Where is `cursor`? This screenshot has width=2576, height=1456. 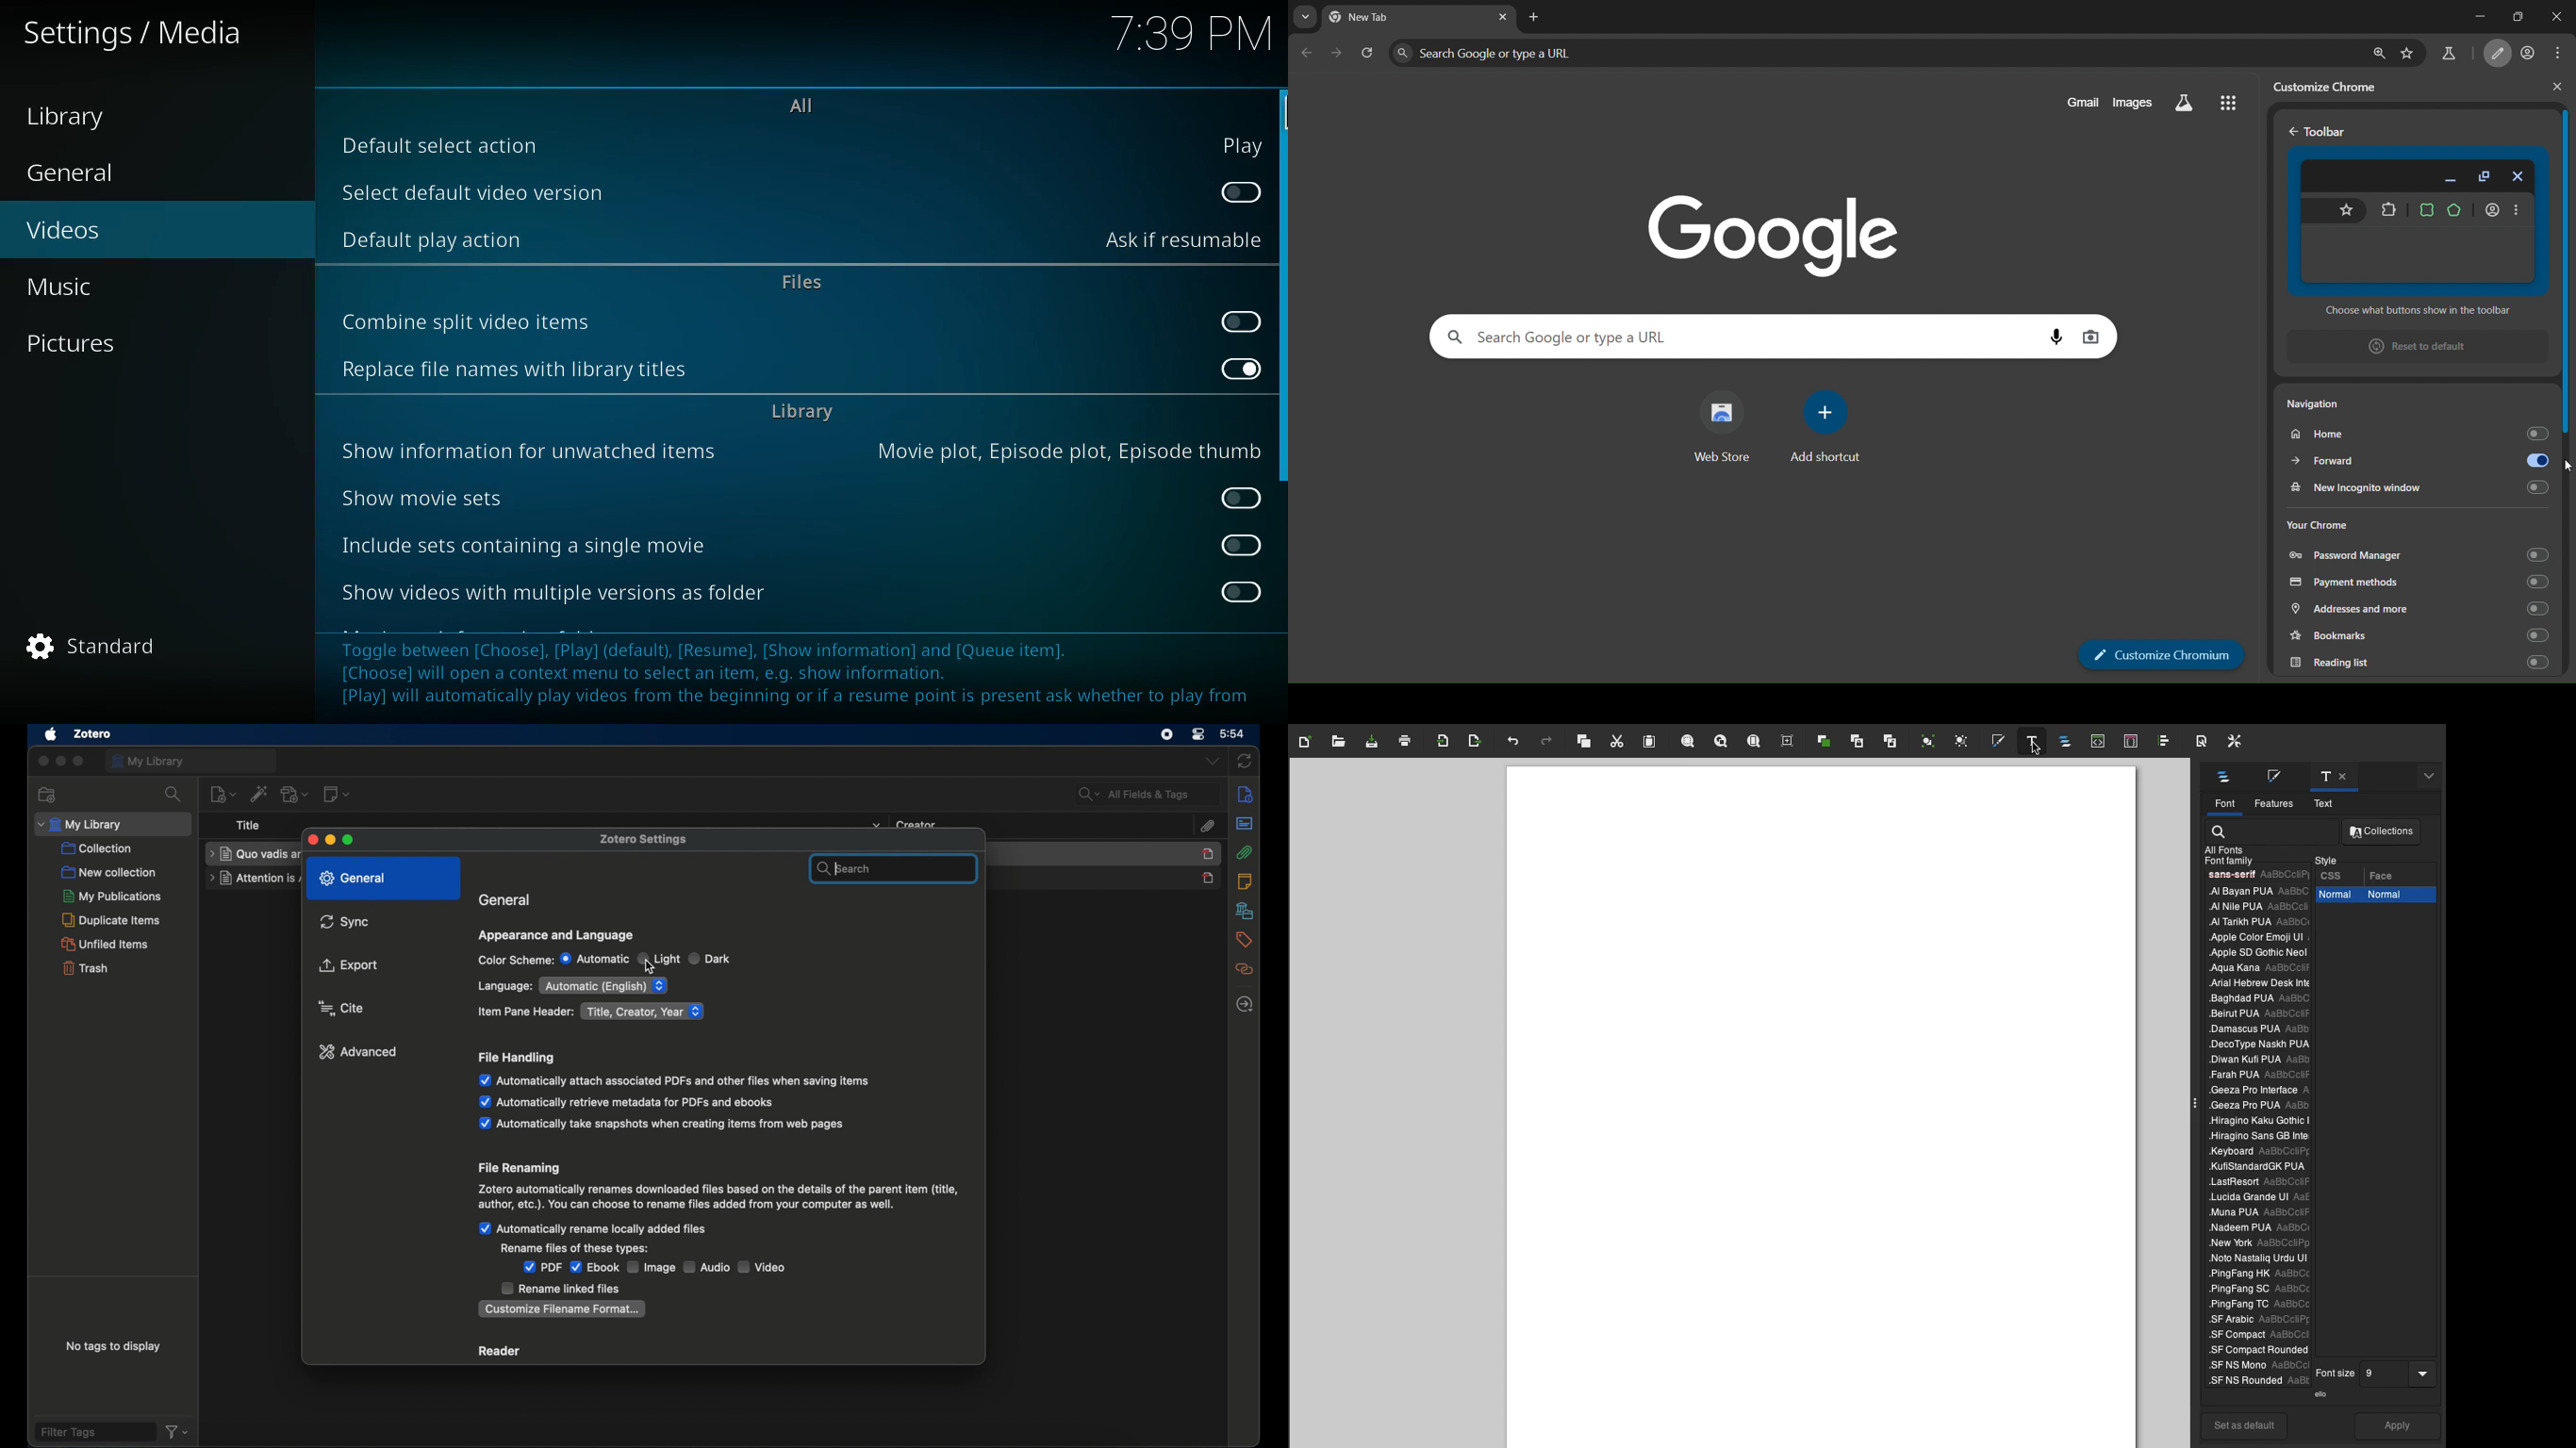 cursor is located at coordinates (342, 1008).